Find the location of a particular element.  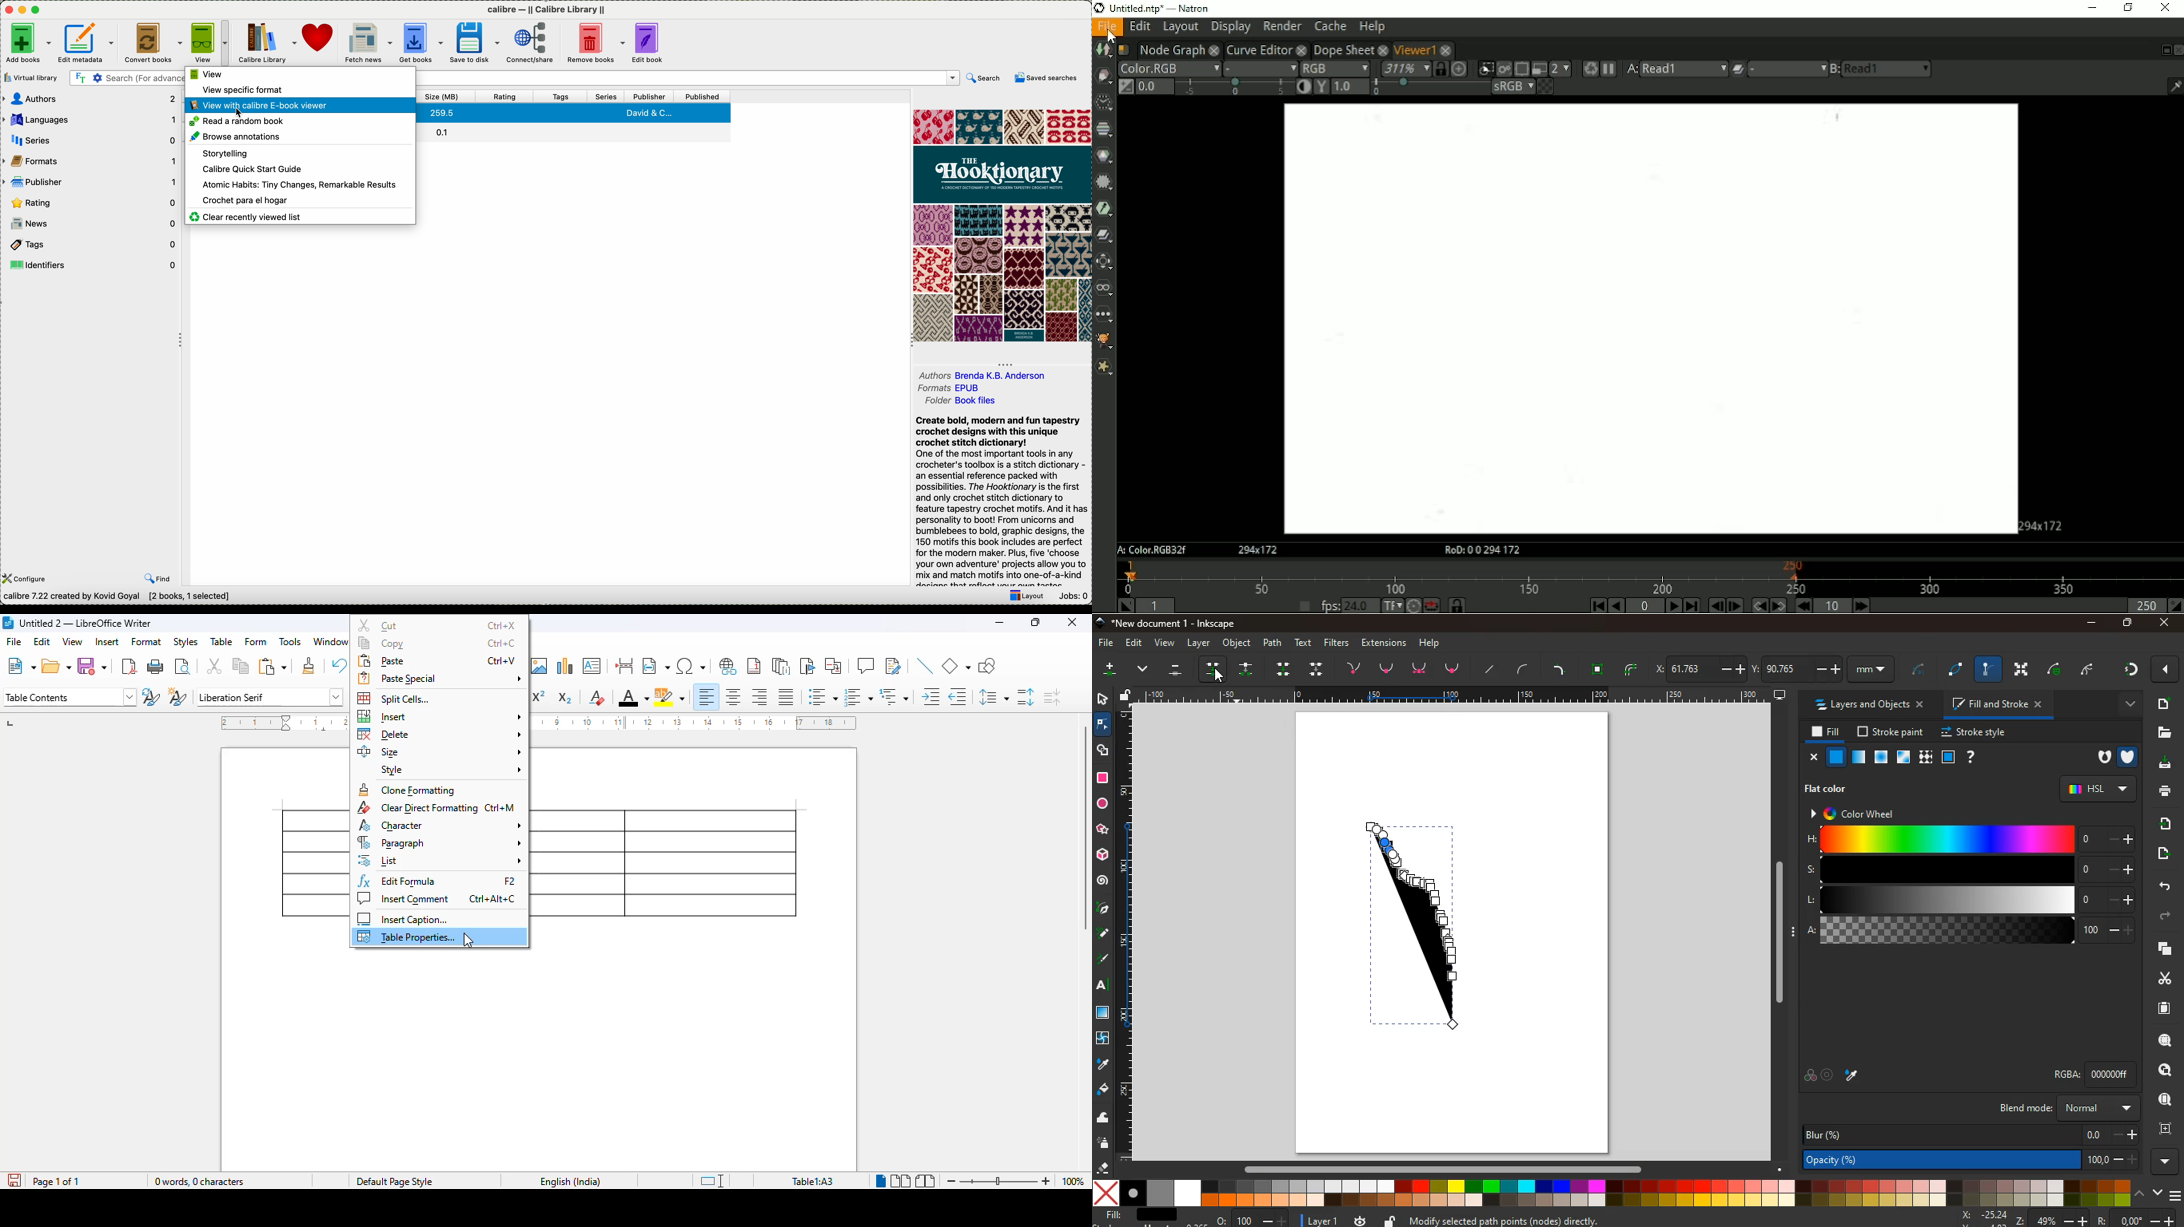

texture is located at coordinates (1103, 1013).